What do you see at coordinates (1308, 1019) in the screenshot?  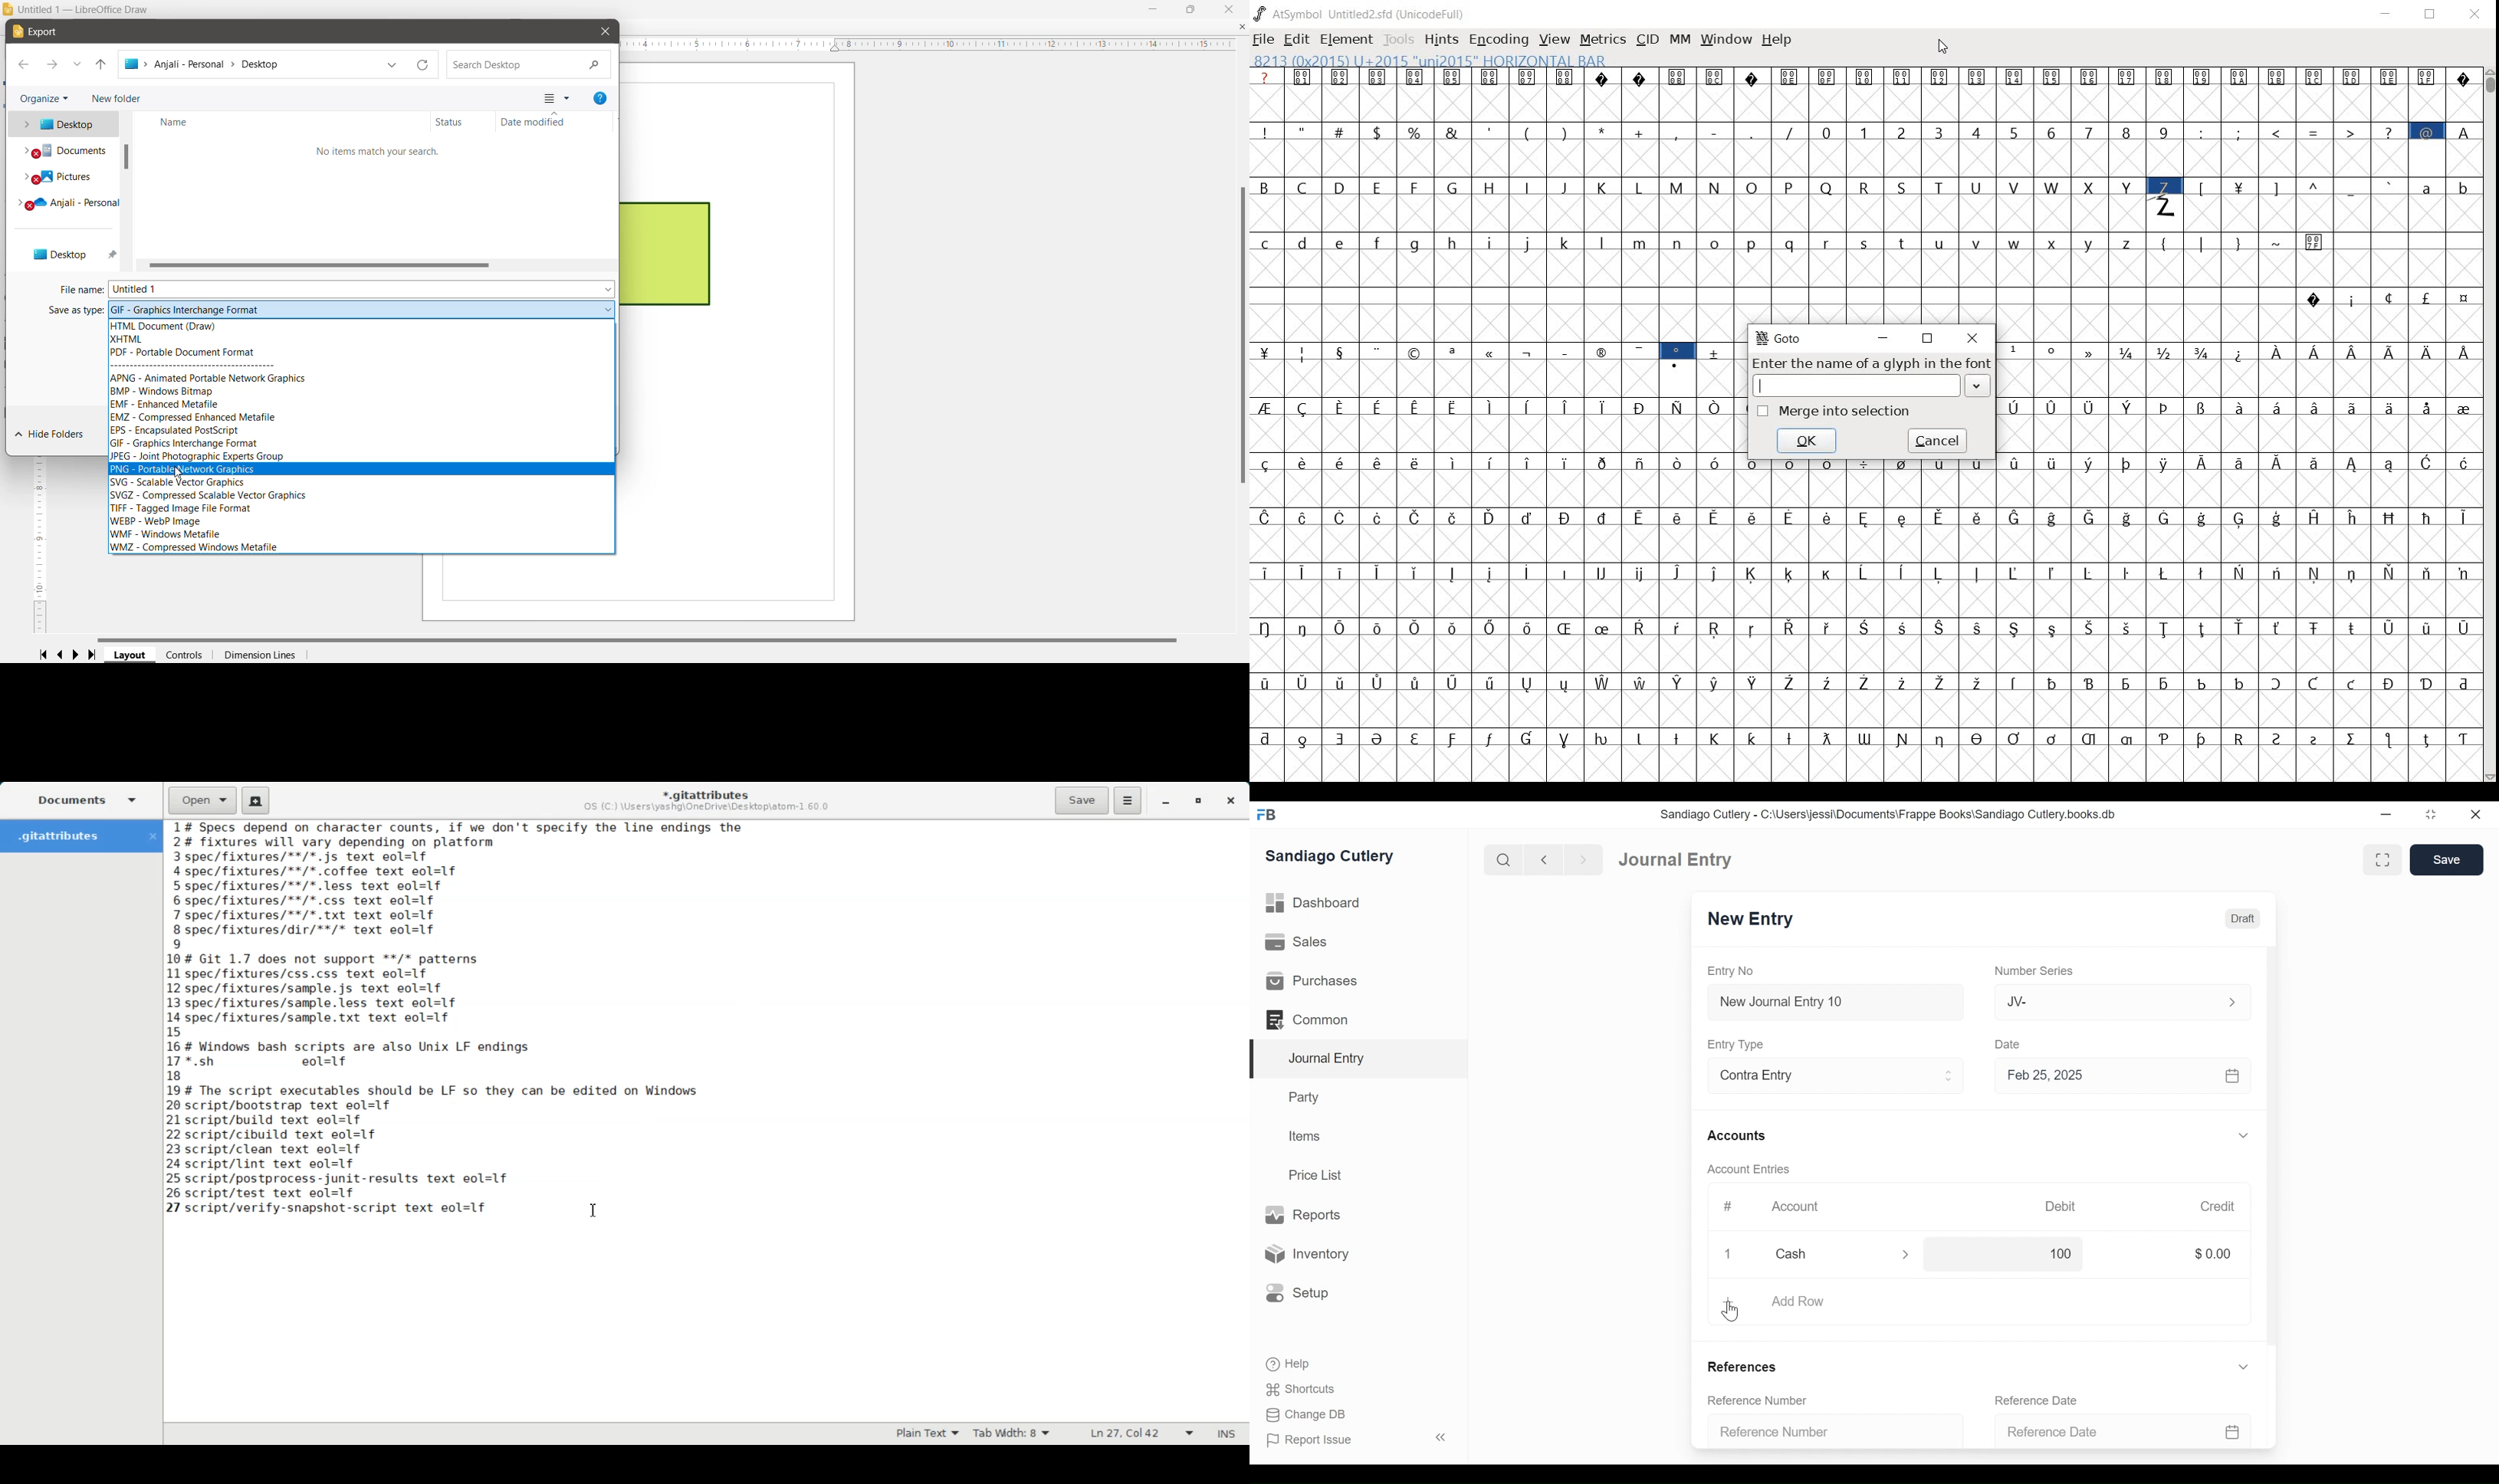 I see `Common` at bounding box center [1308, 1019].